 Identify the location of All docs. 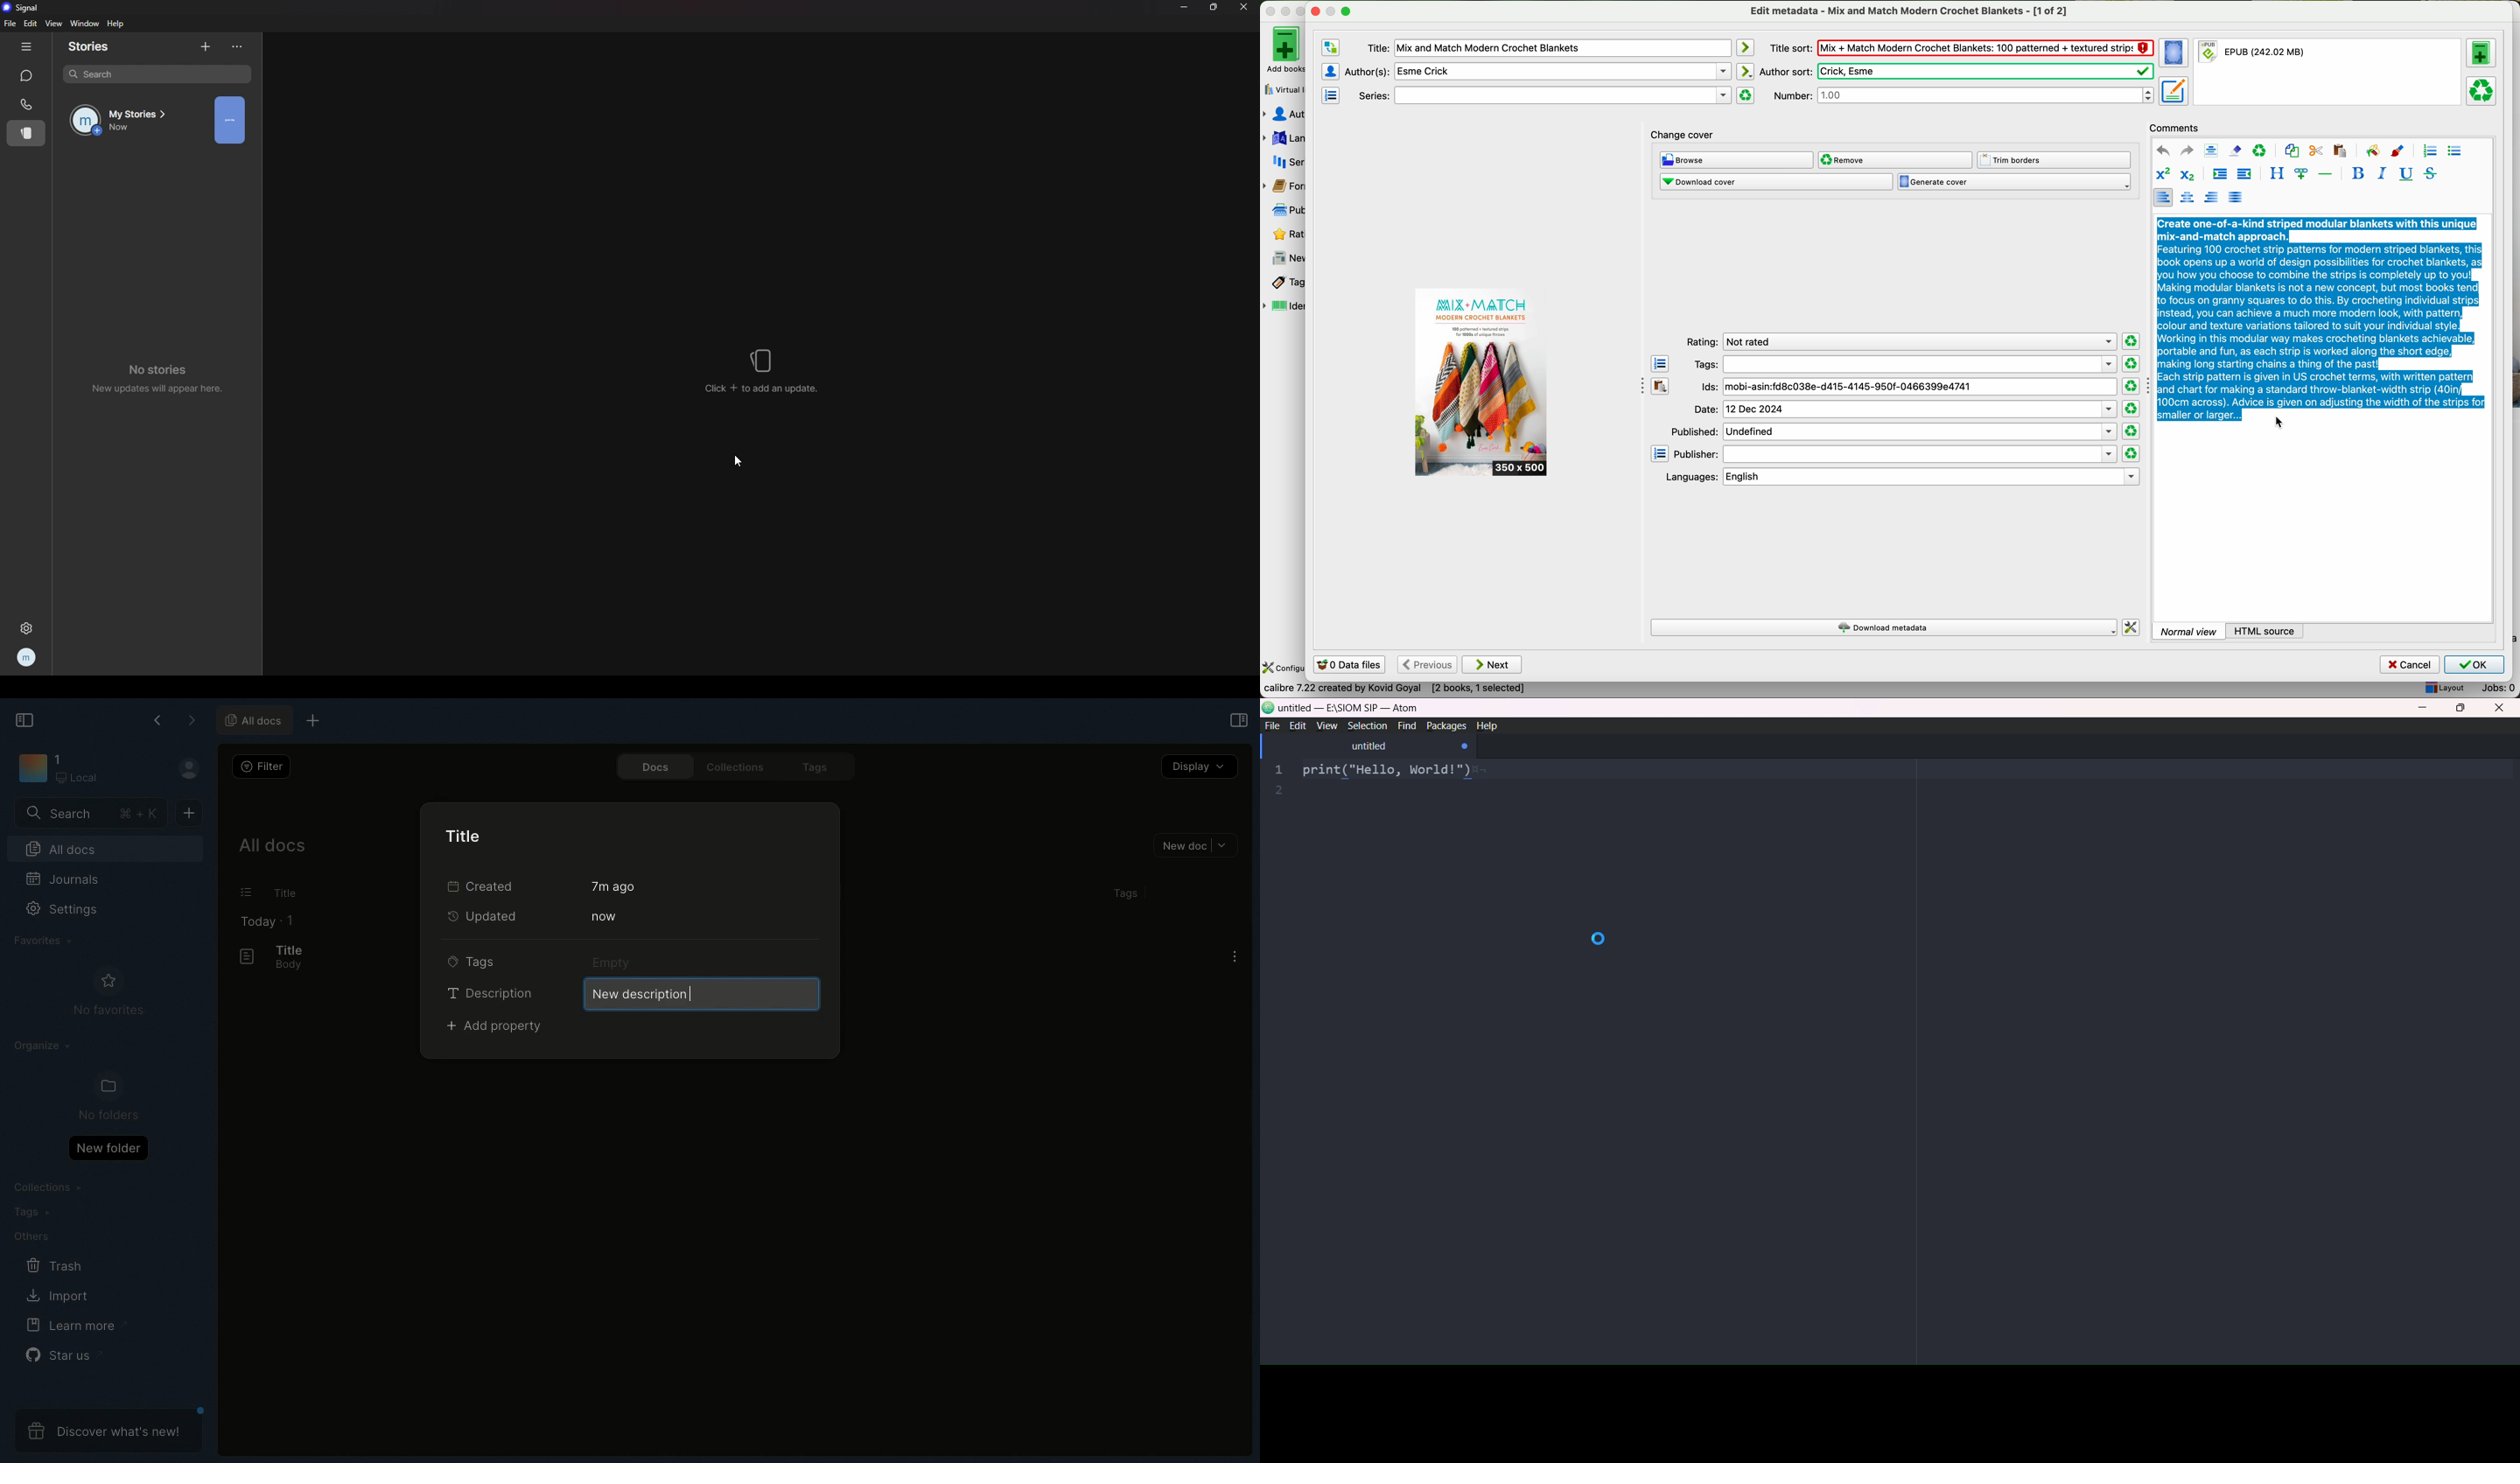
(105, 851).